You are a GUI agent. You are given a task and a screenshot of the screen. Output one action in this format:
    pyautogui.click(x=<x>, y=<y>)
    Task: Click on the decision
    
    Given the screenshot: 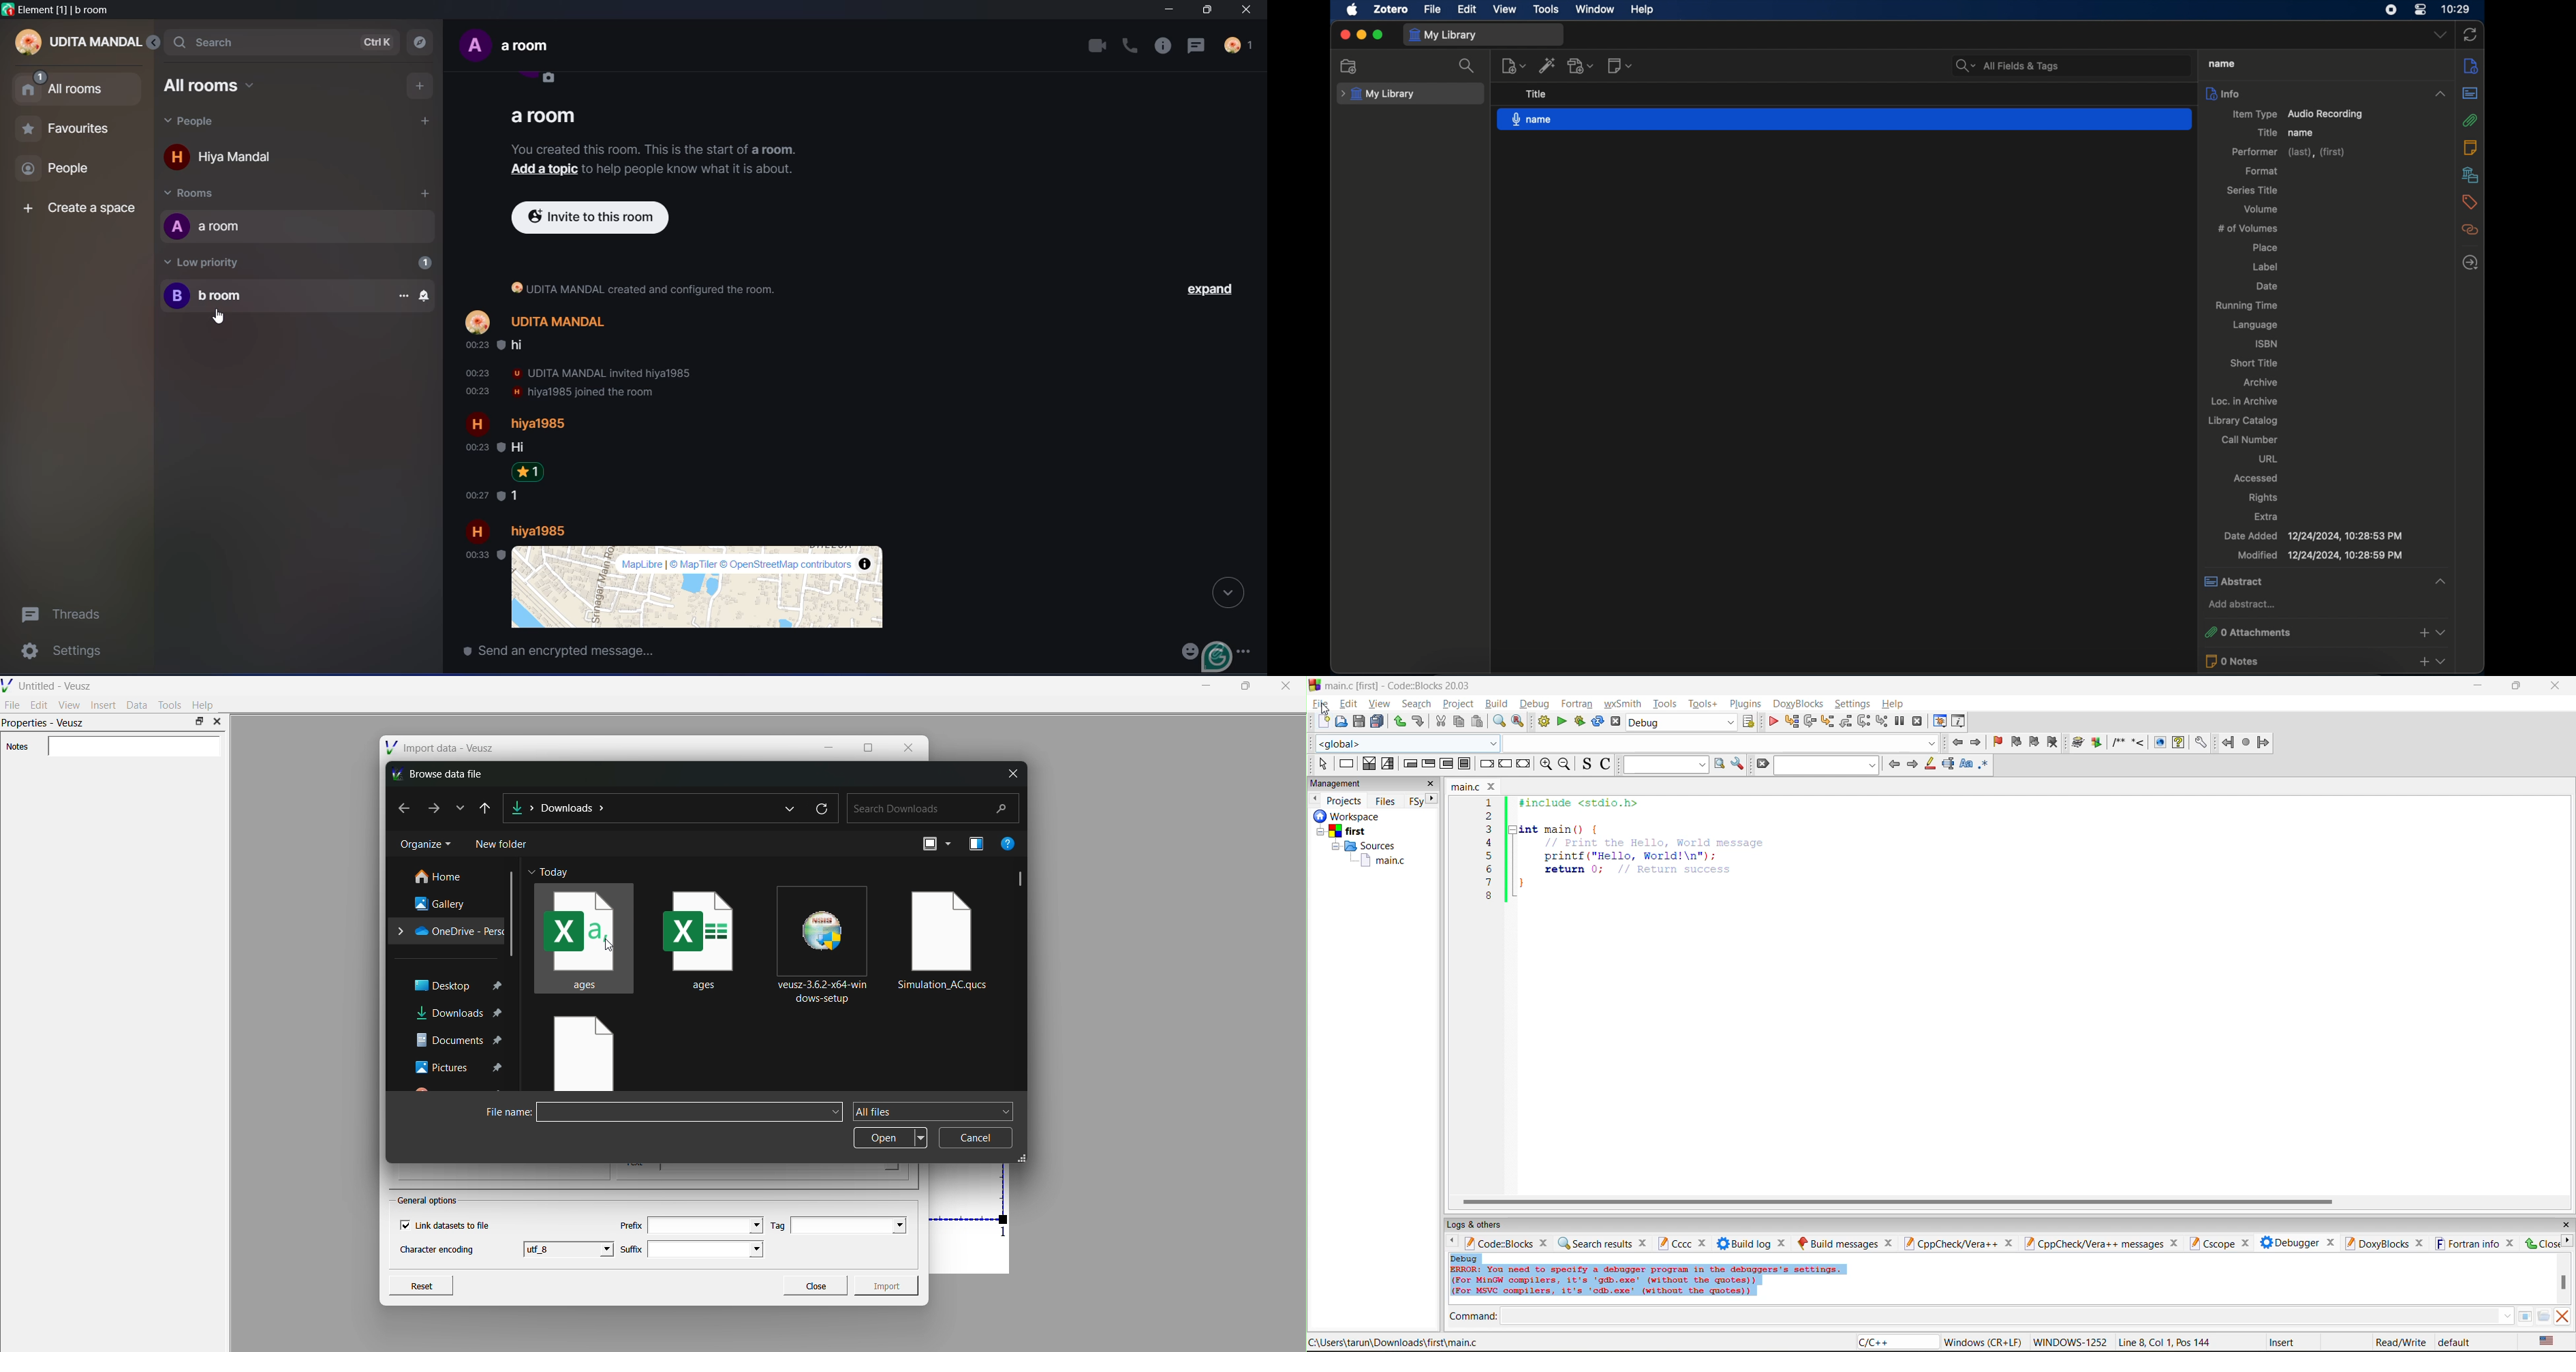 What is the action you would take?
    pyautogui.click(x=1368, y=763)
    